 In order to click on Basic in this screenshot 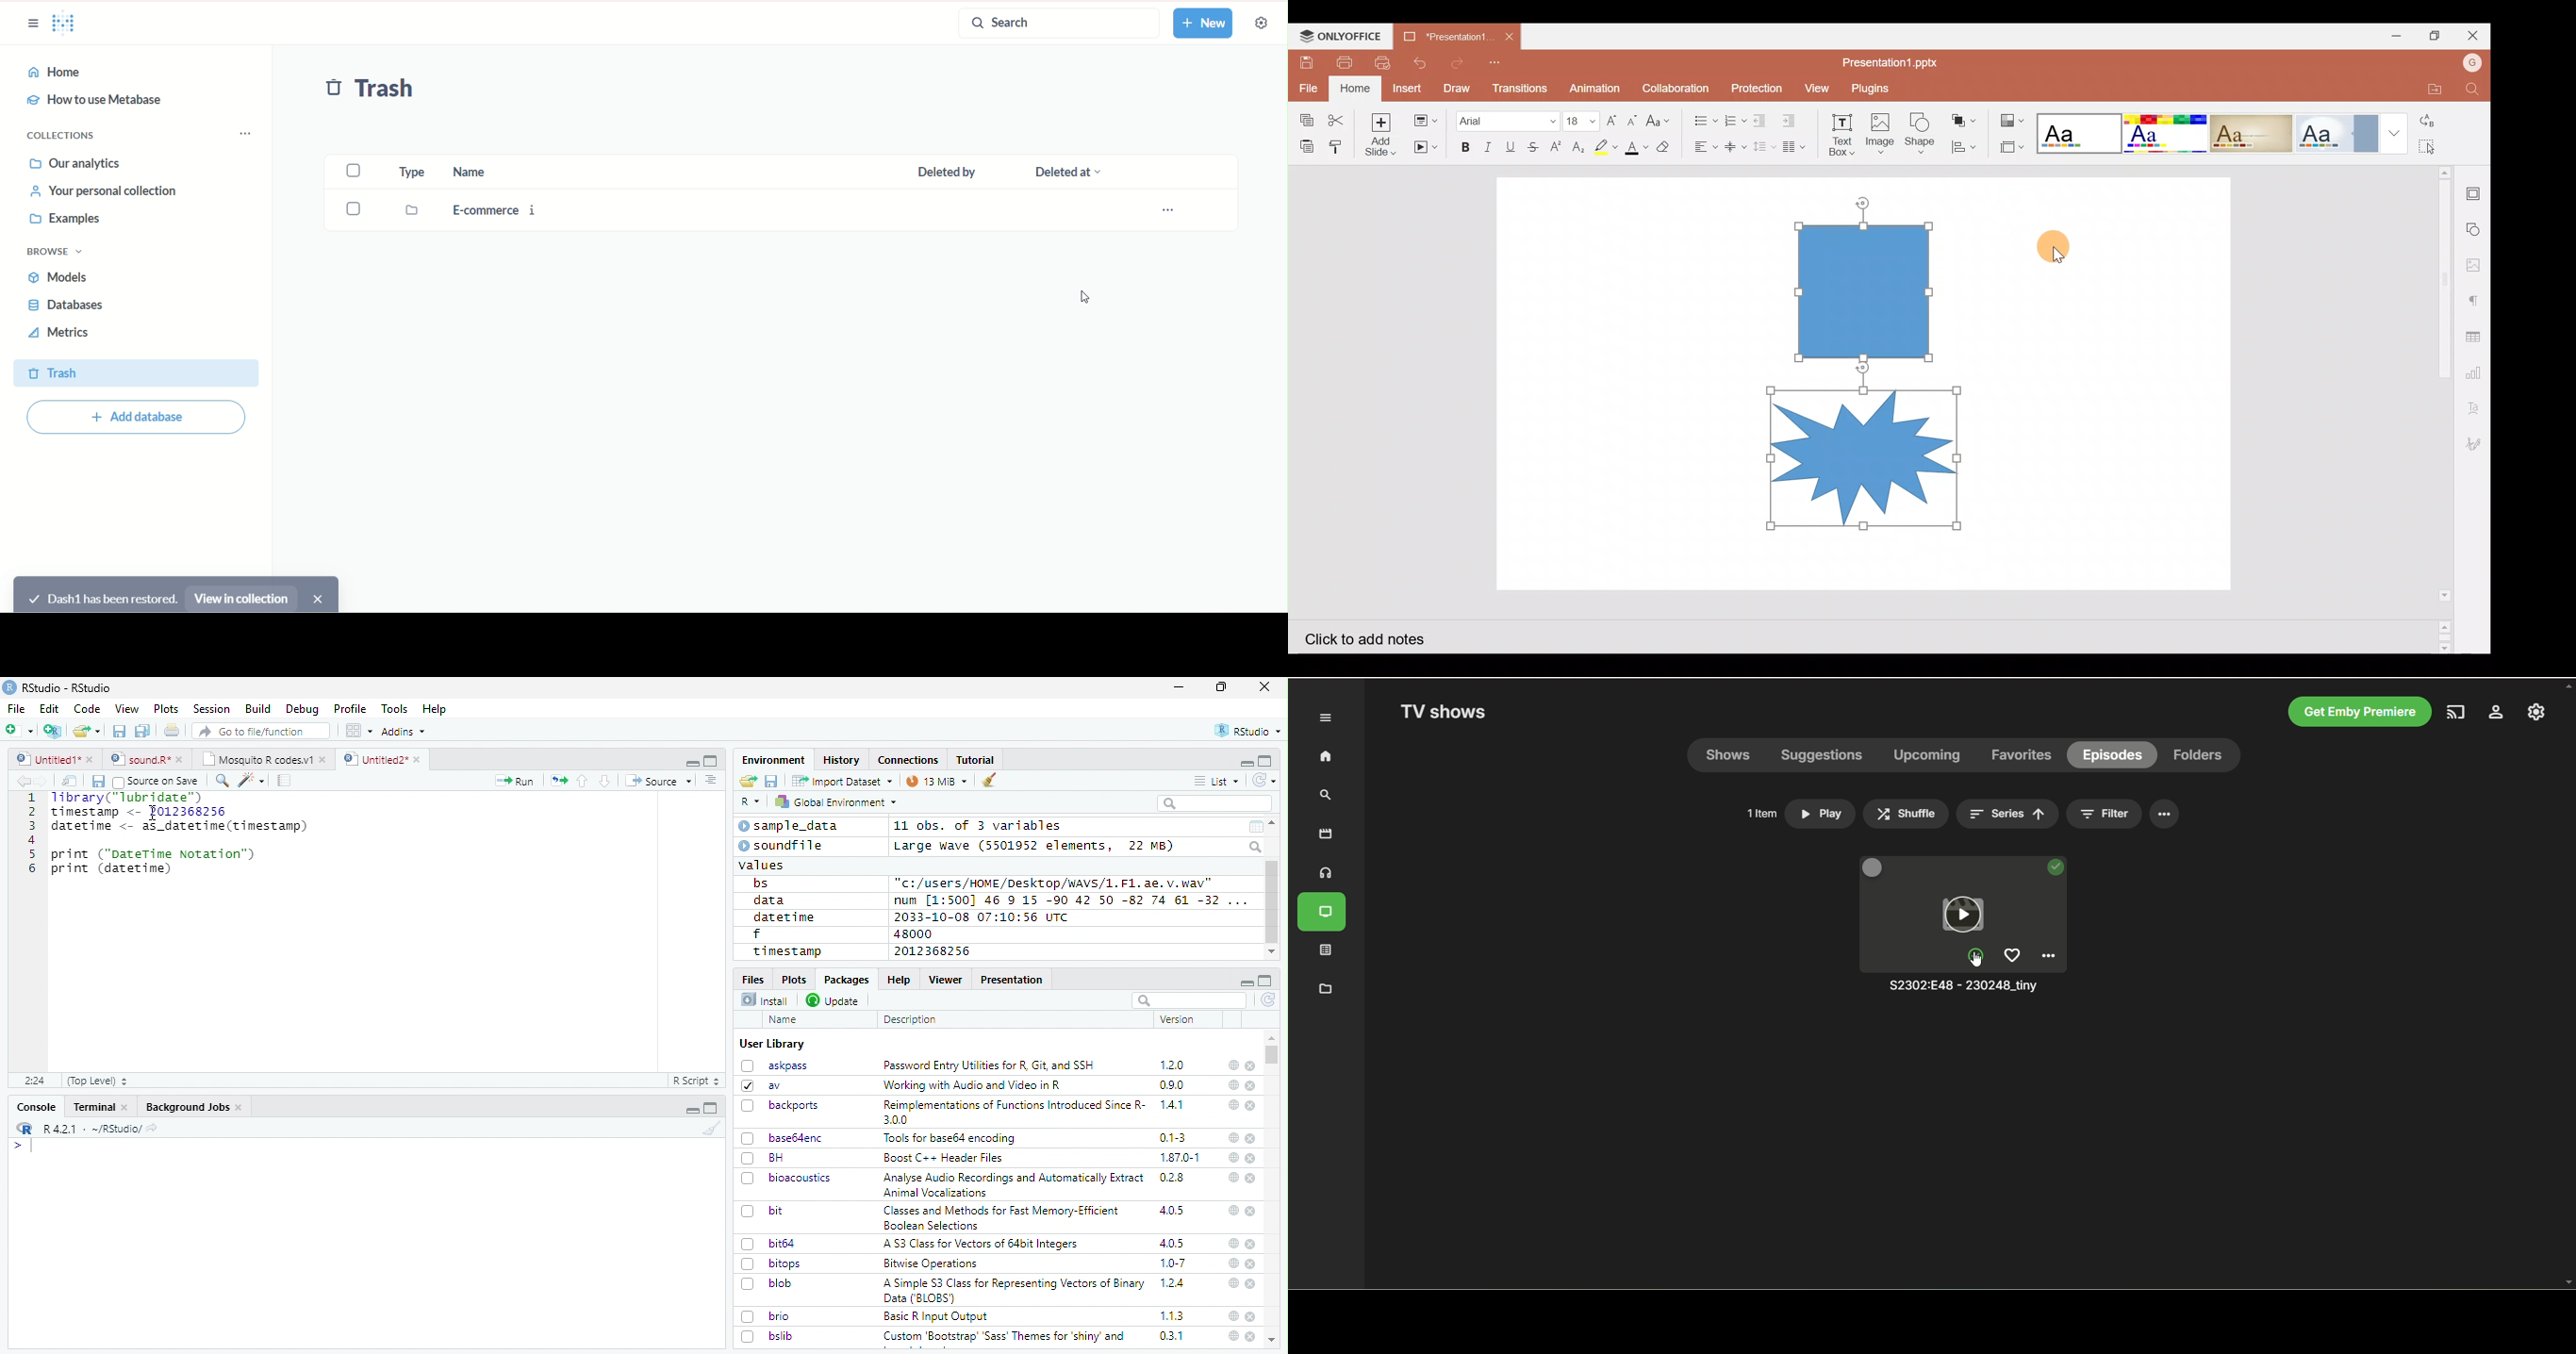, I will do `click(2164, 134)`.